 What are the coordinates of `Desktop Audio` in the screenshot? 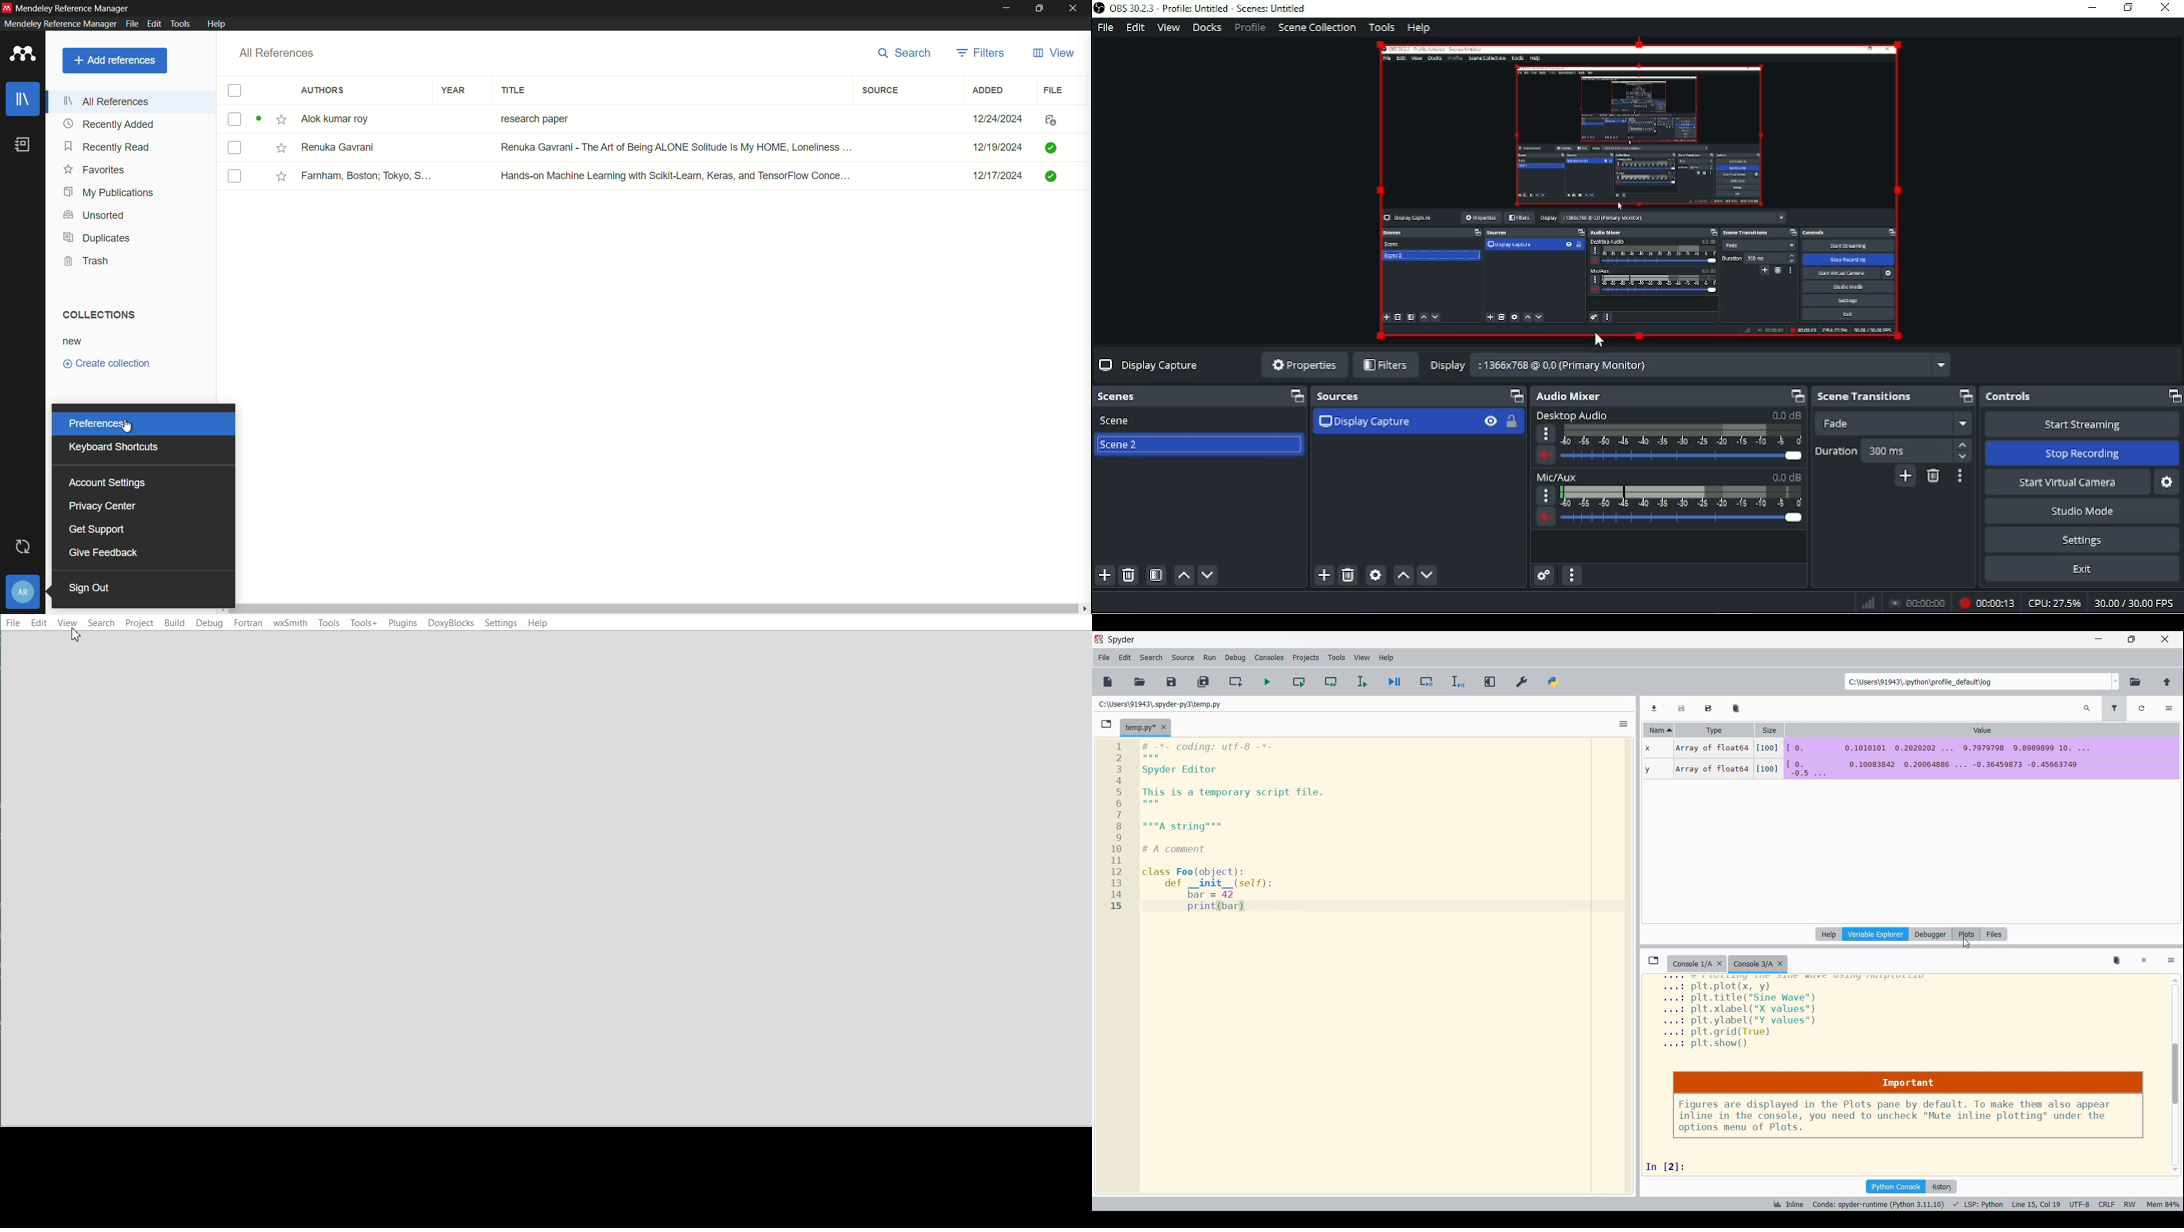 It's located at (1571, 417).